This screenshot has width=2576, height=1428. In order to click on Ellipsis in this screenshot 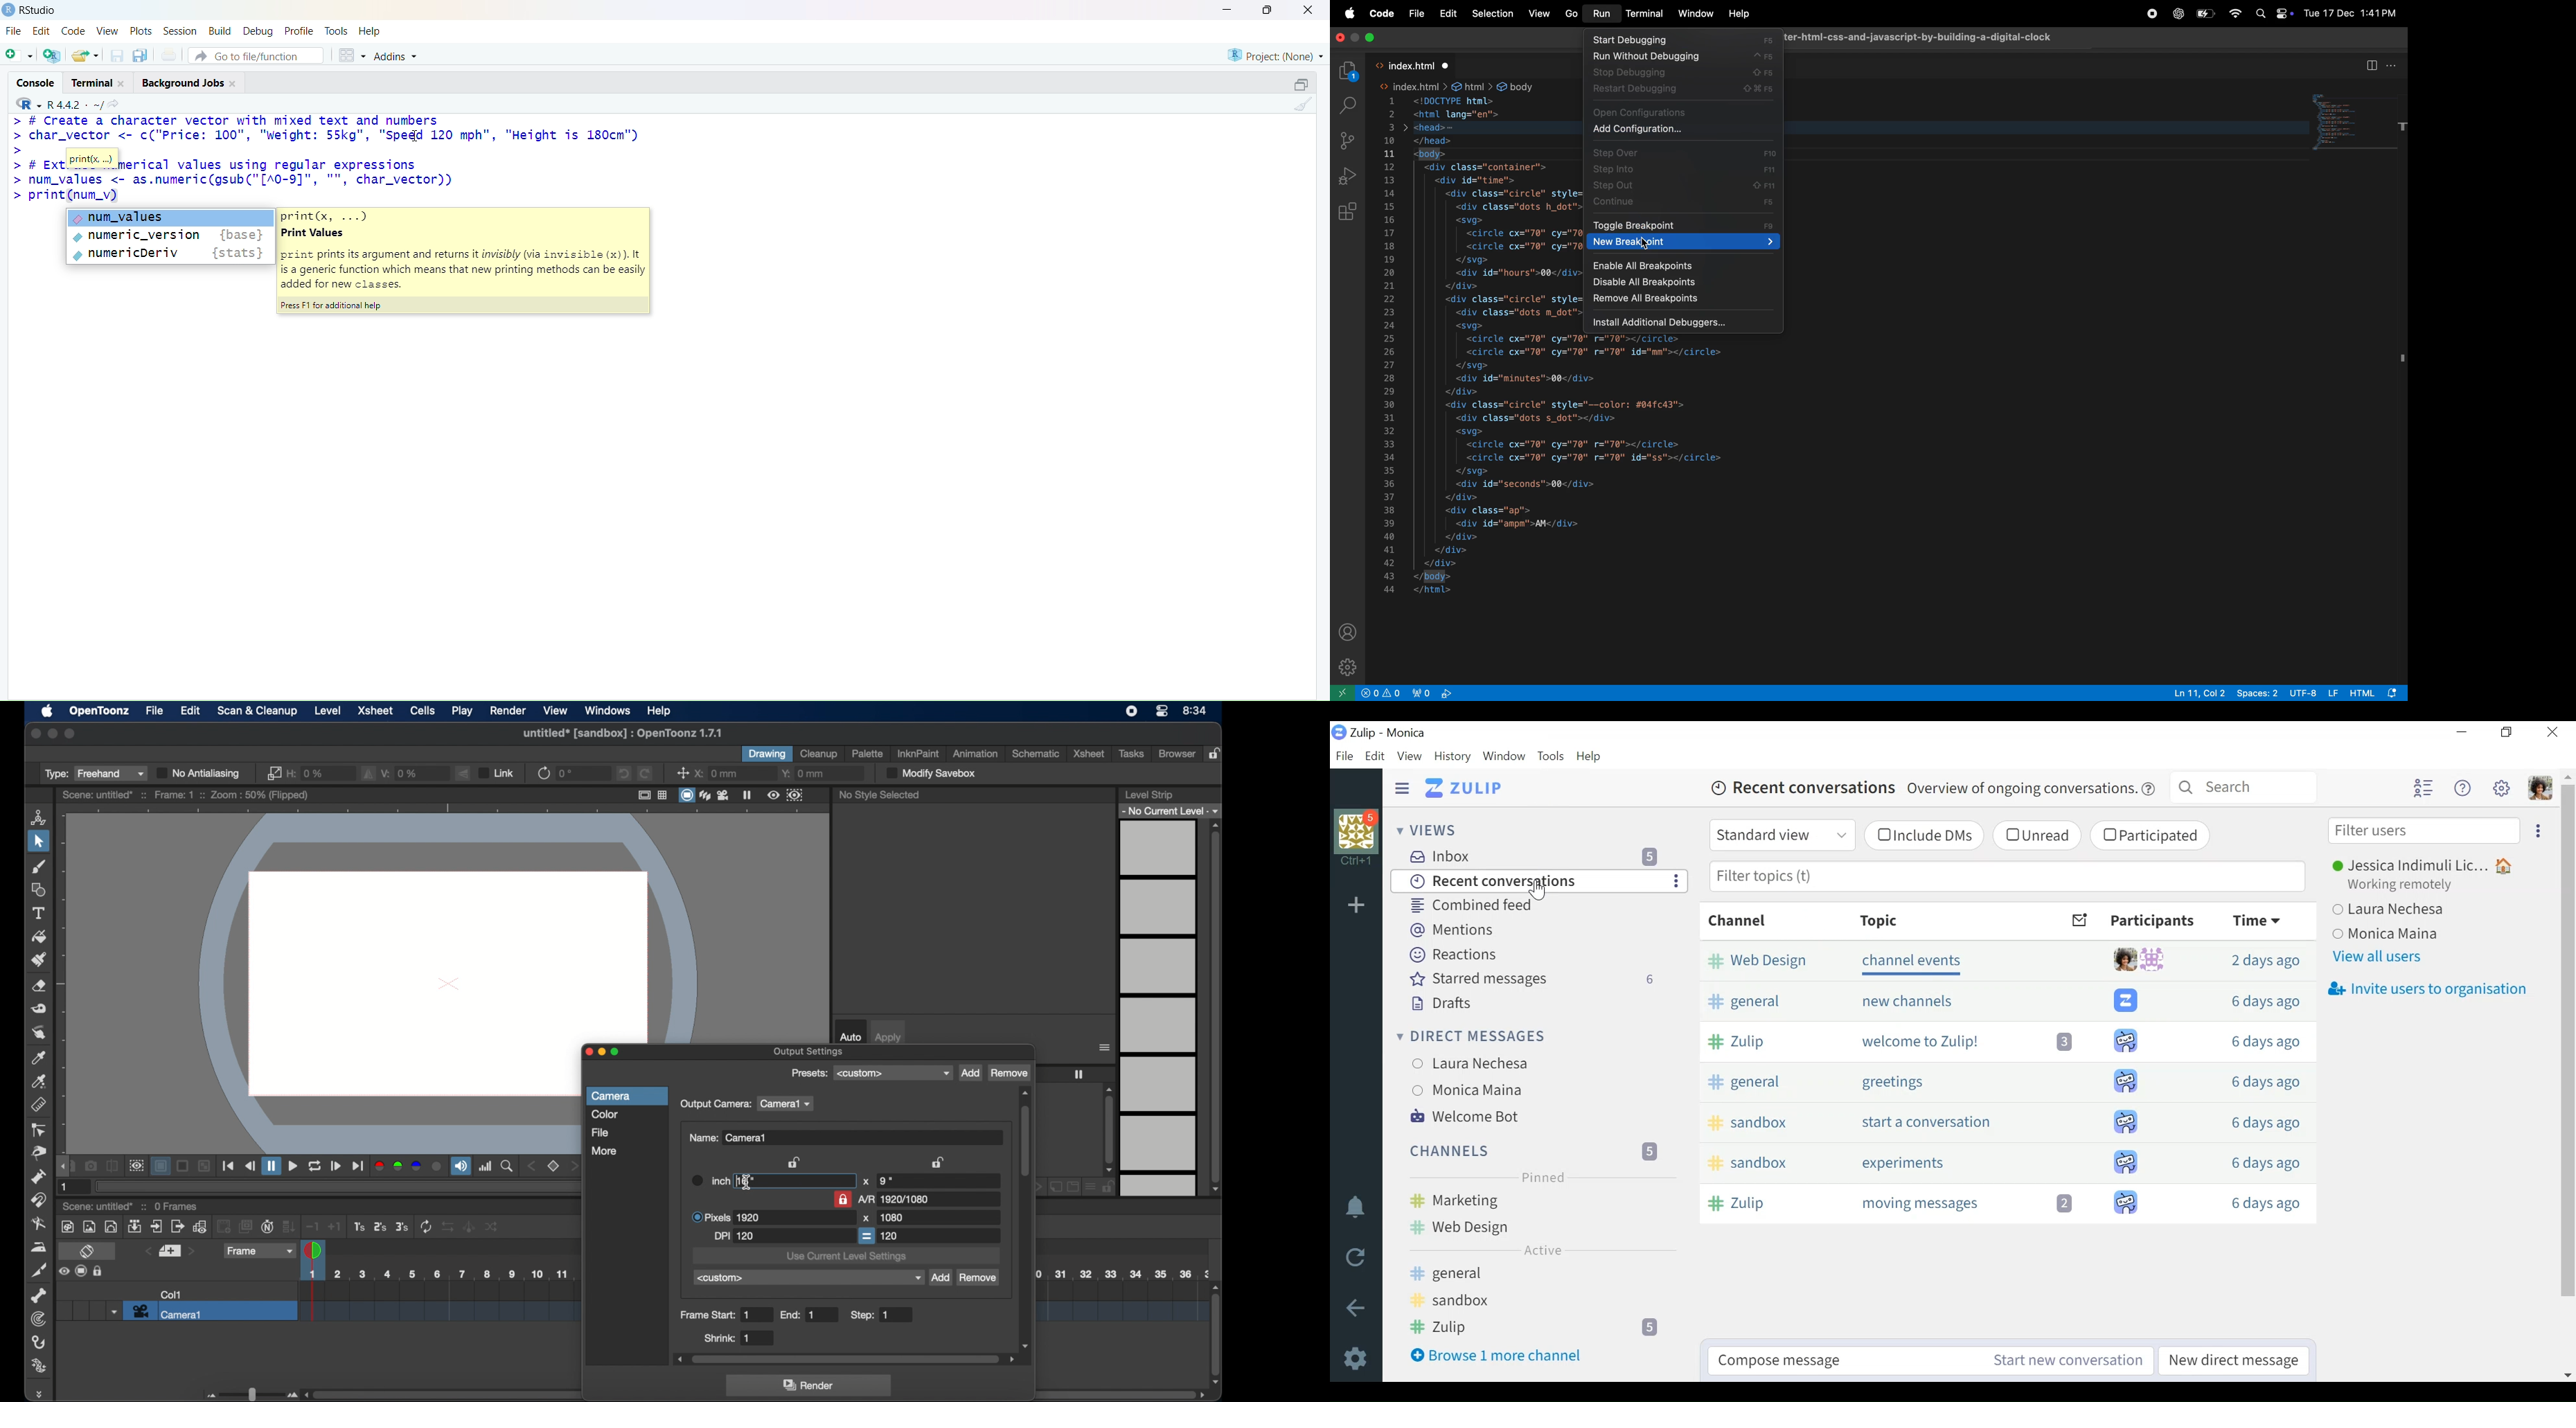, I will do `click(1677, 881)`.